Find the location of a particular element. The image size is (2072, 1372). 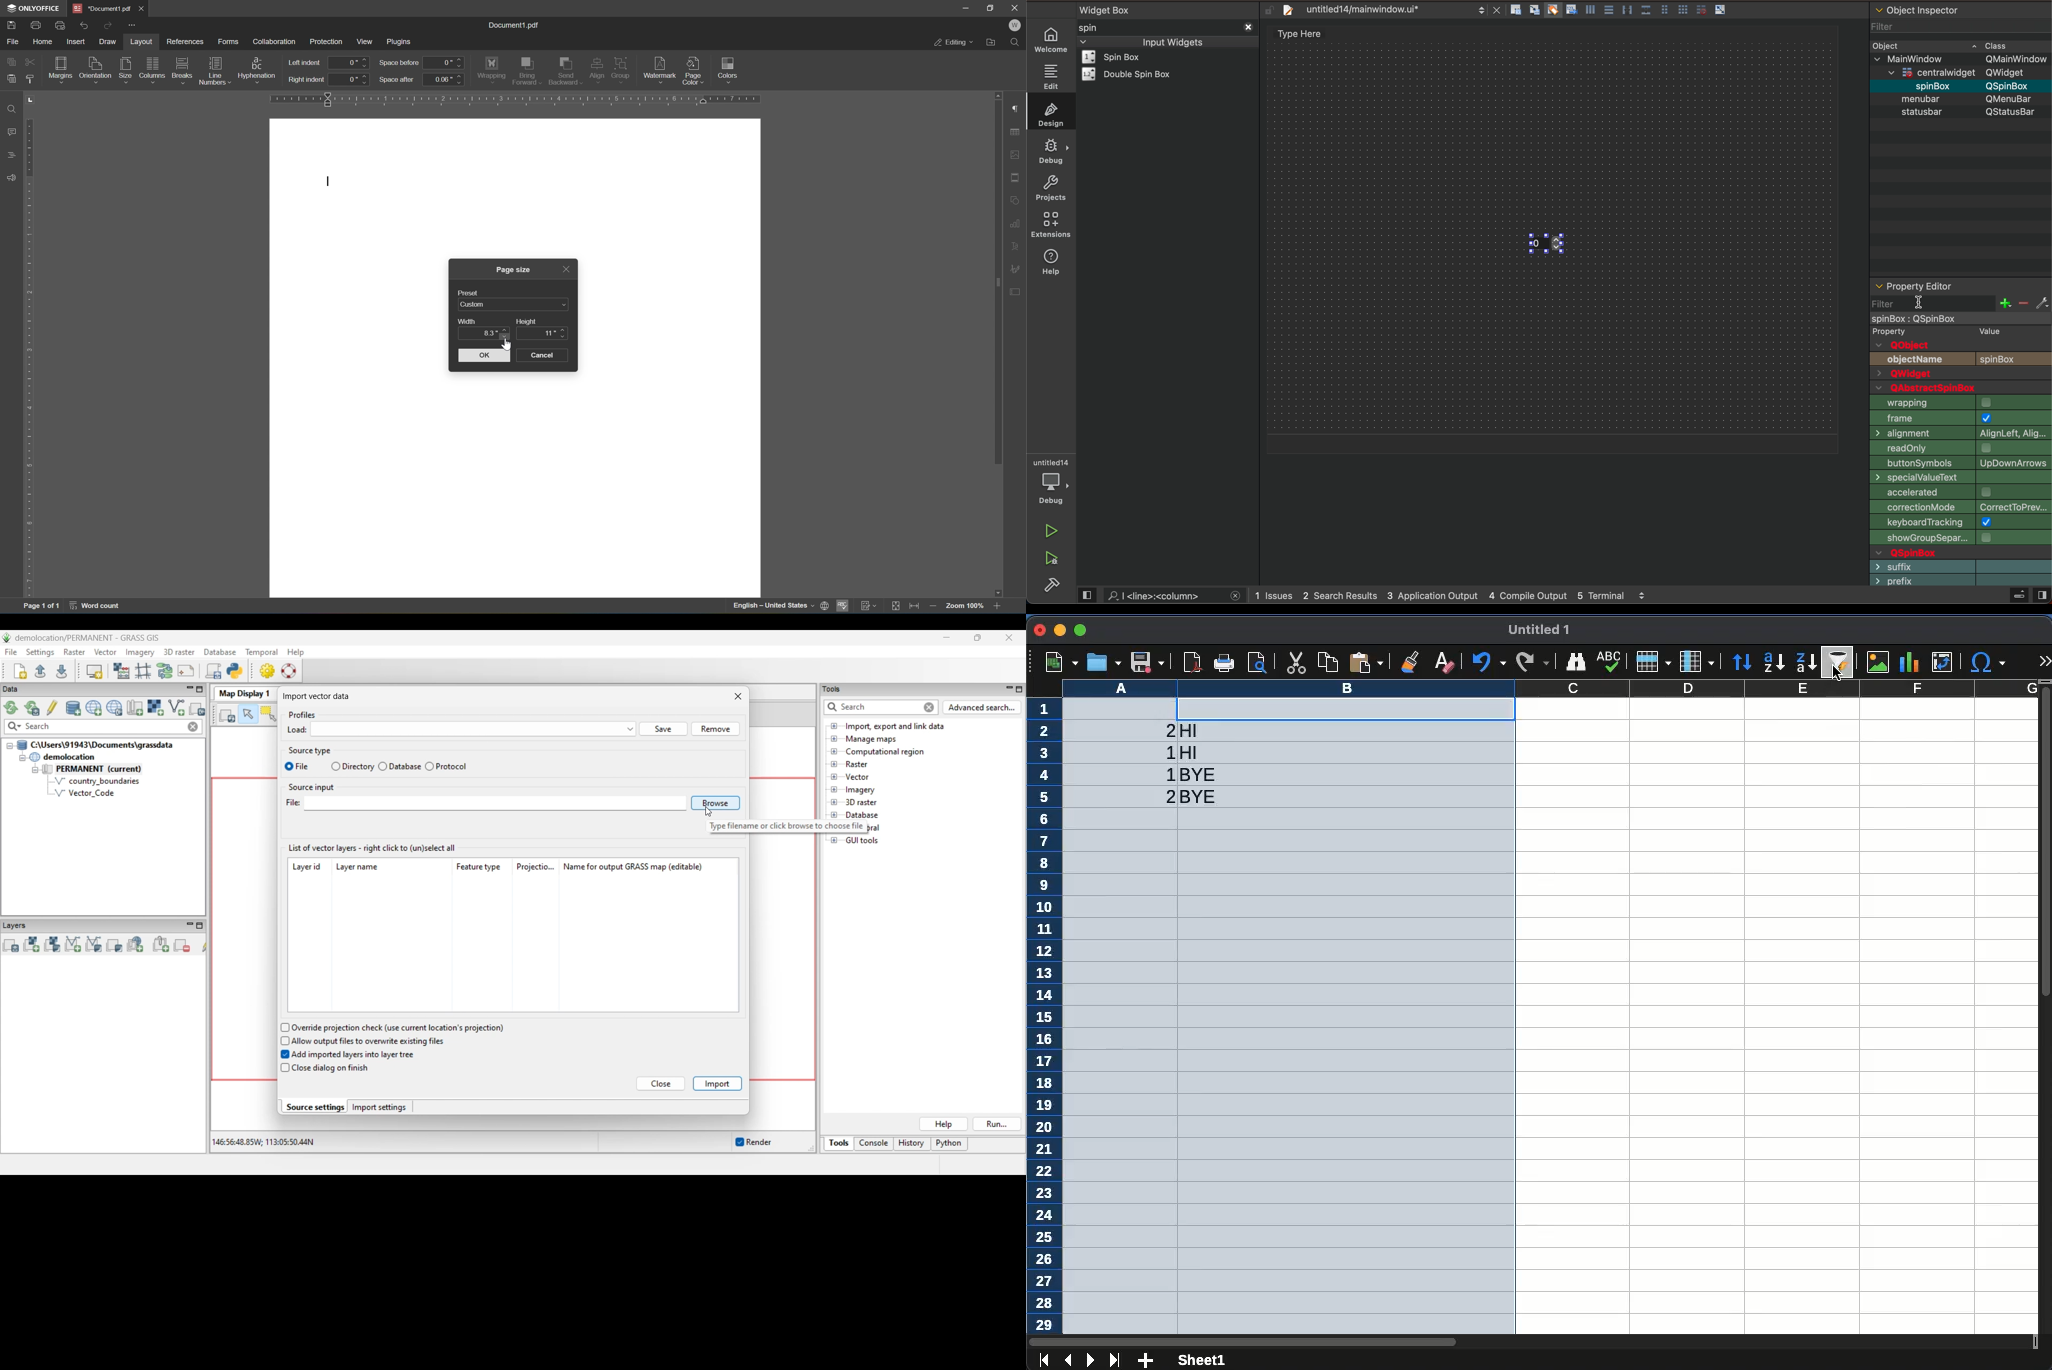

send backward is located at coordinates (564, 71).